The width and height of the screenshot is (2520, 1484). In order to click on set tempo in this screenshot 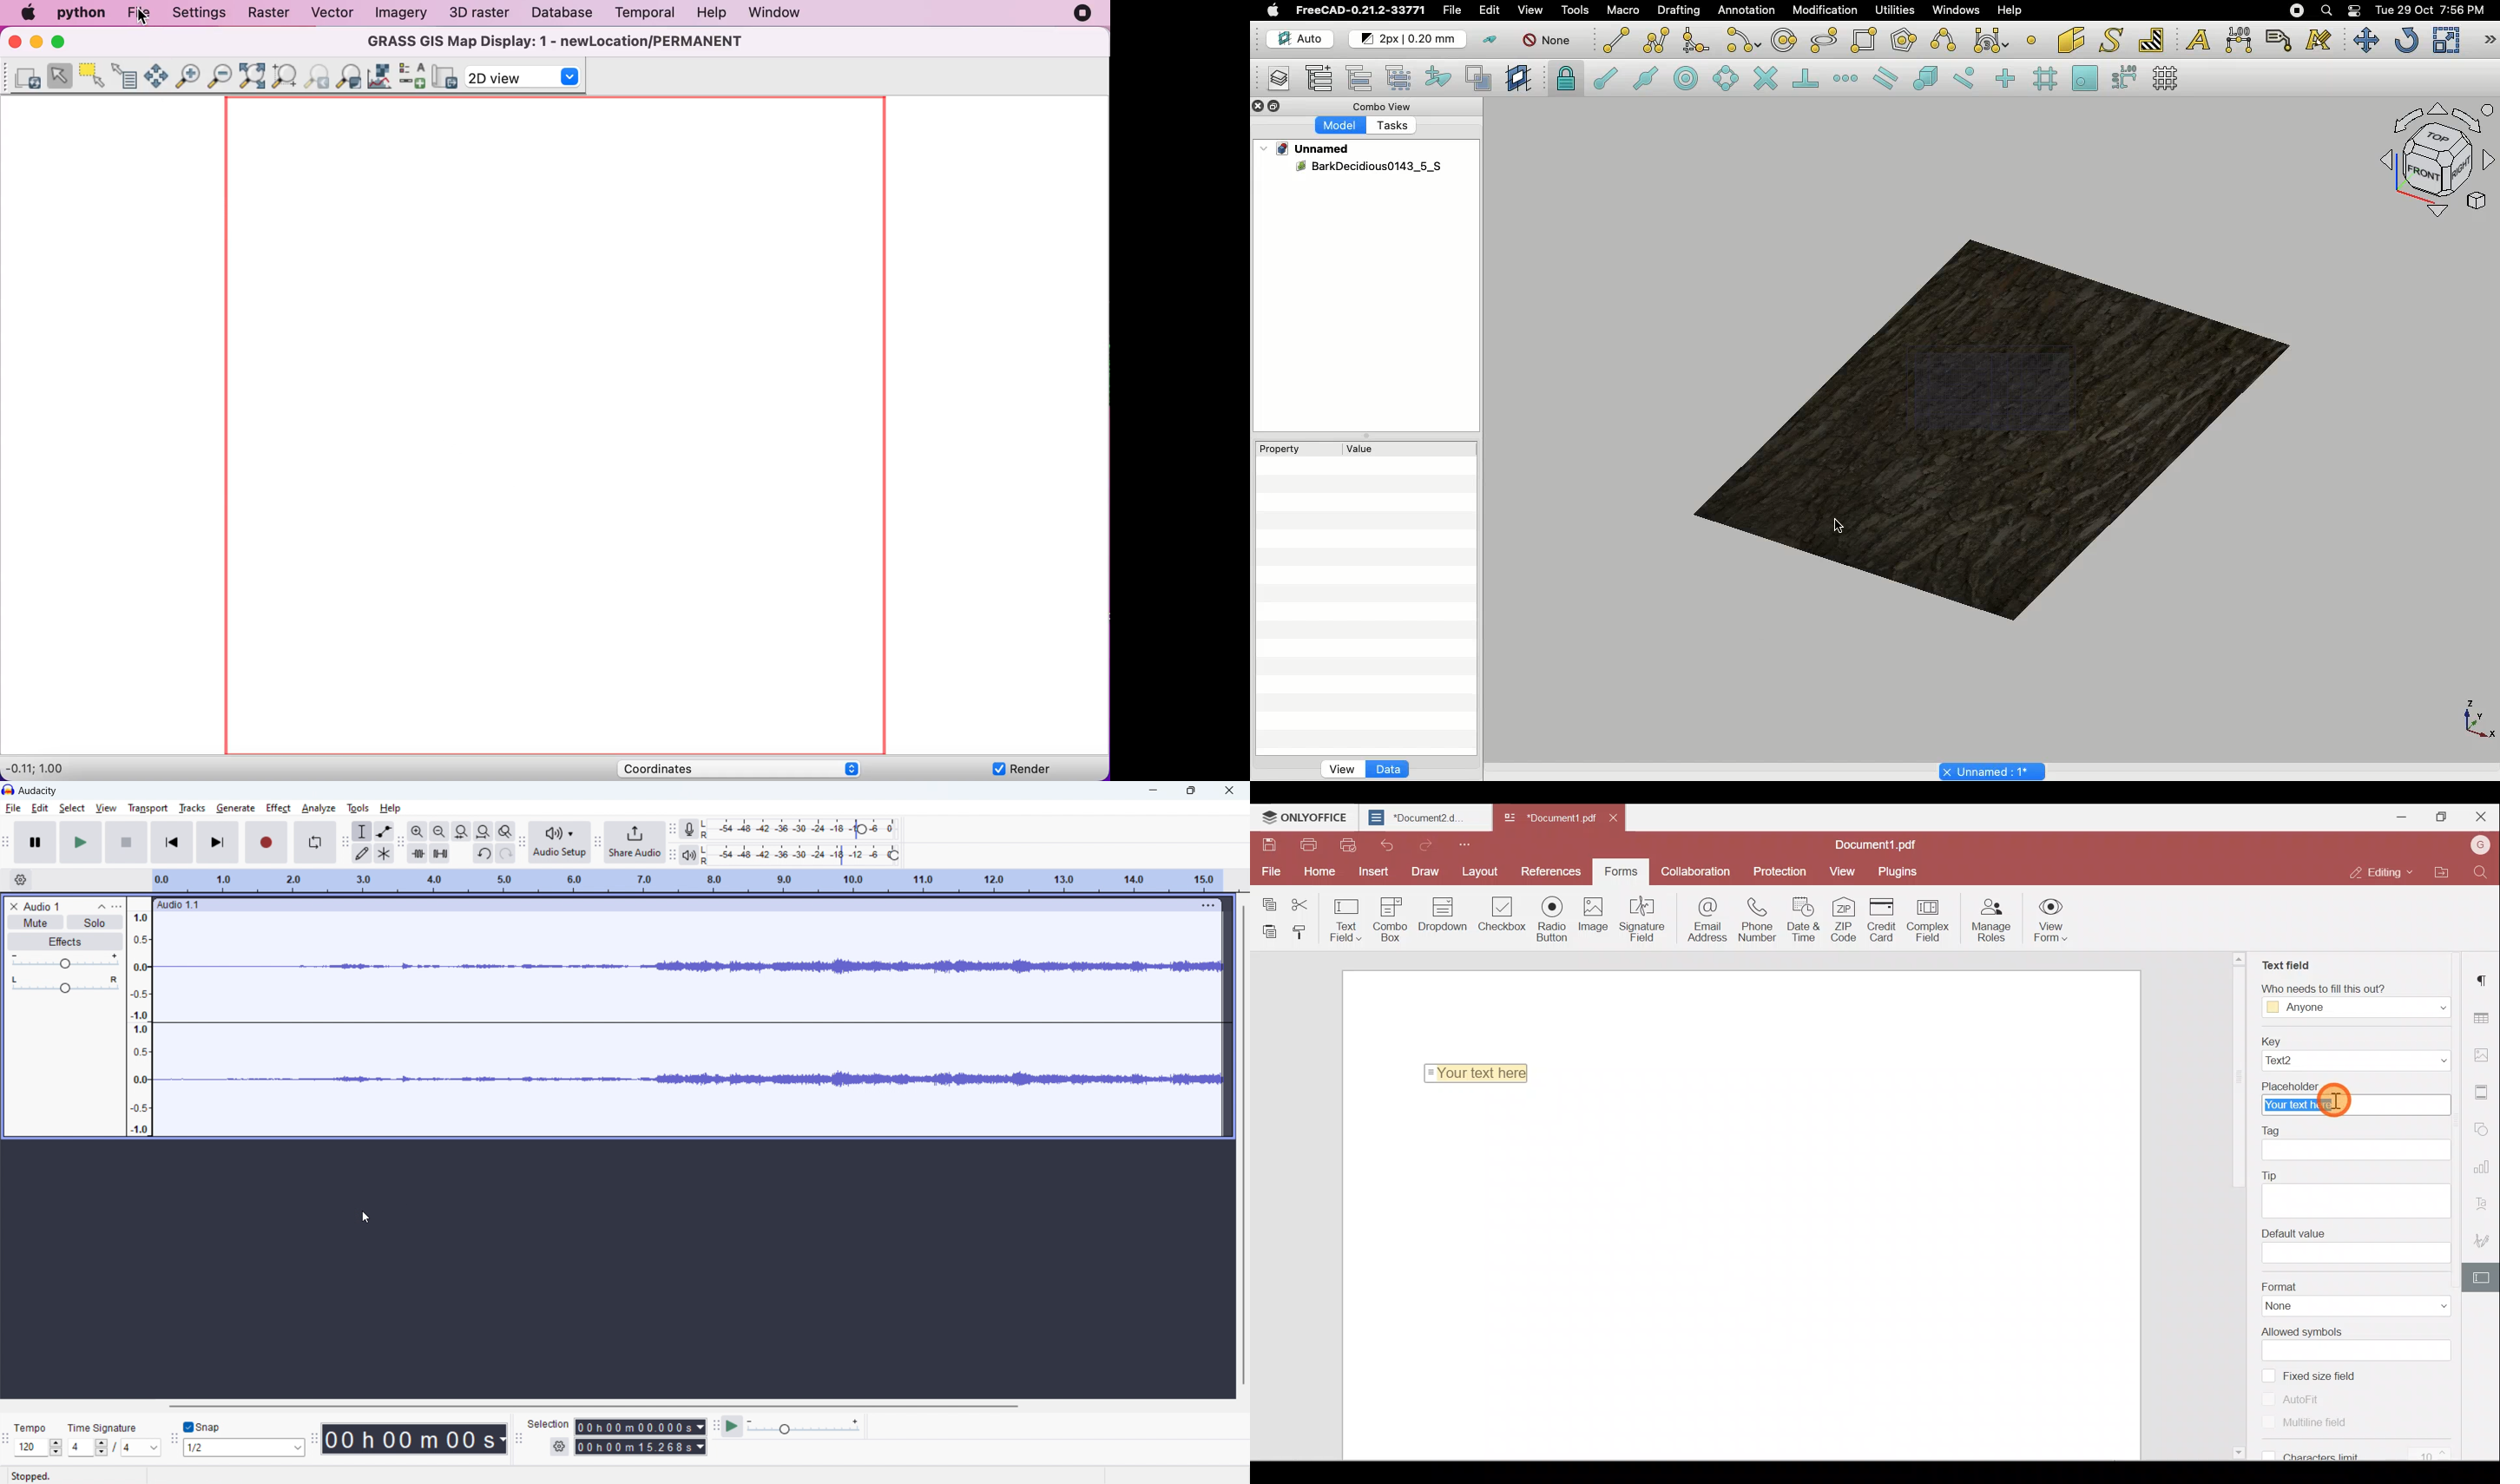, I will do `click(39, 1448)`.